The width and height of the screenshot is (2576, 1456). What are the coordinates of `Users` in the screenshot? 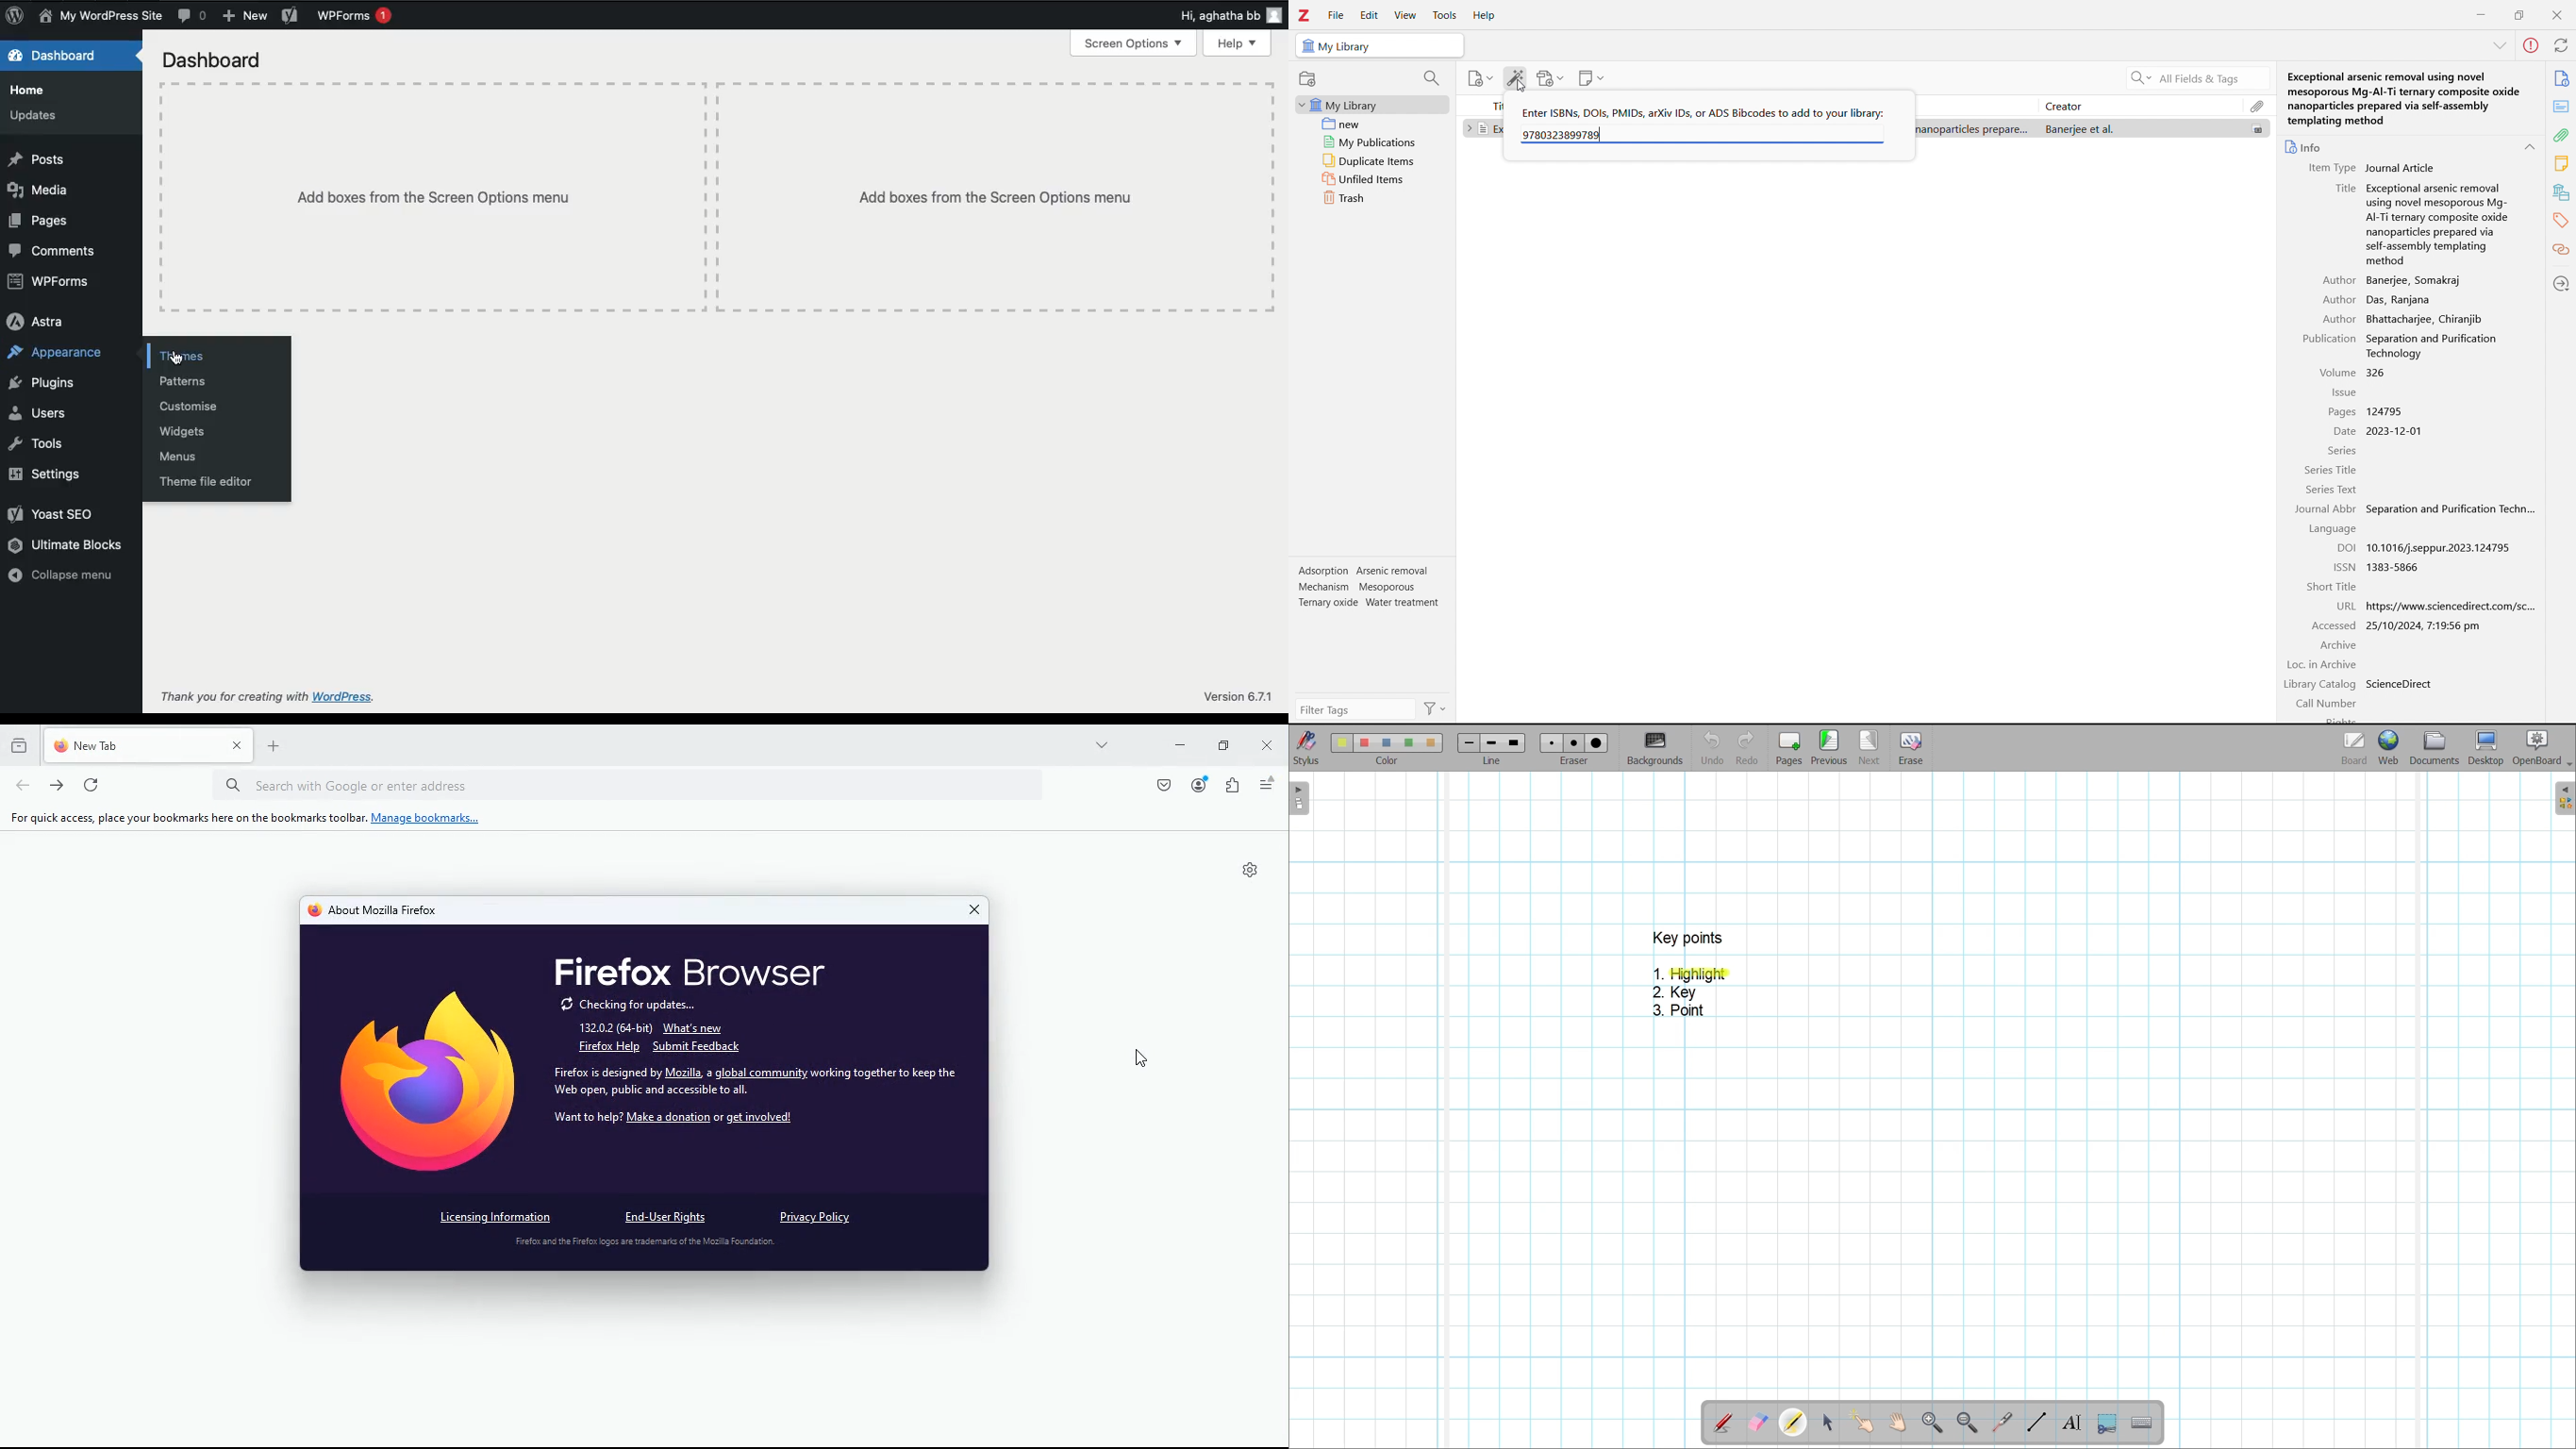 It's located at (37, 414).